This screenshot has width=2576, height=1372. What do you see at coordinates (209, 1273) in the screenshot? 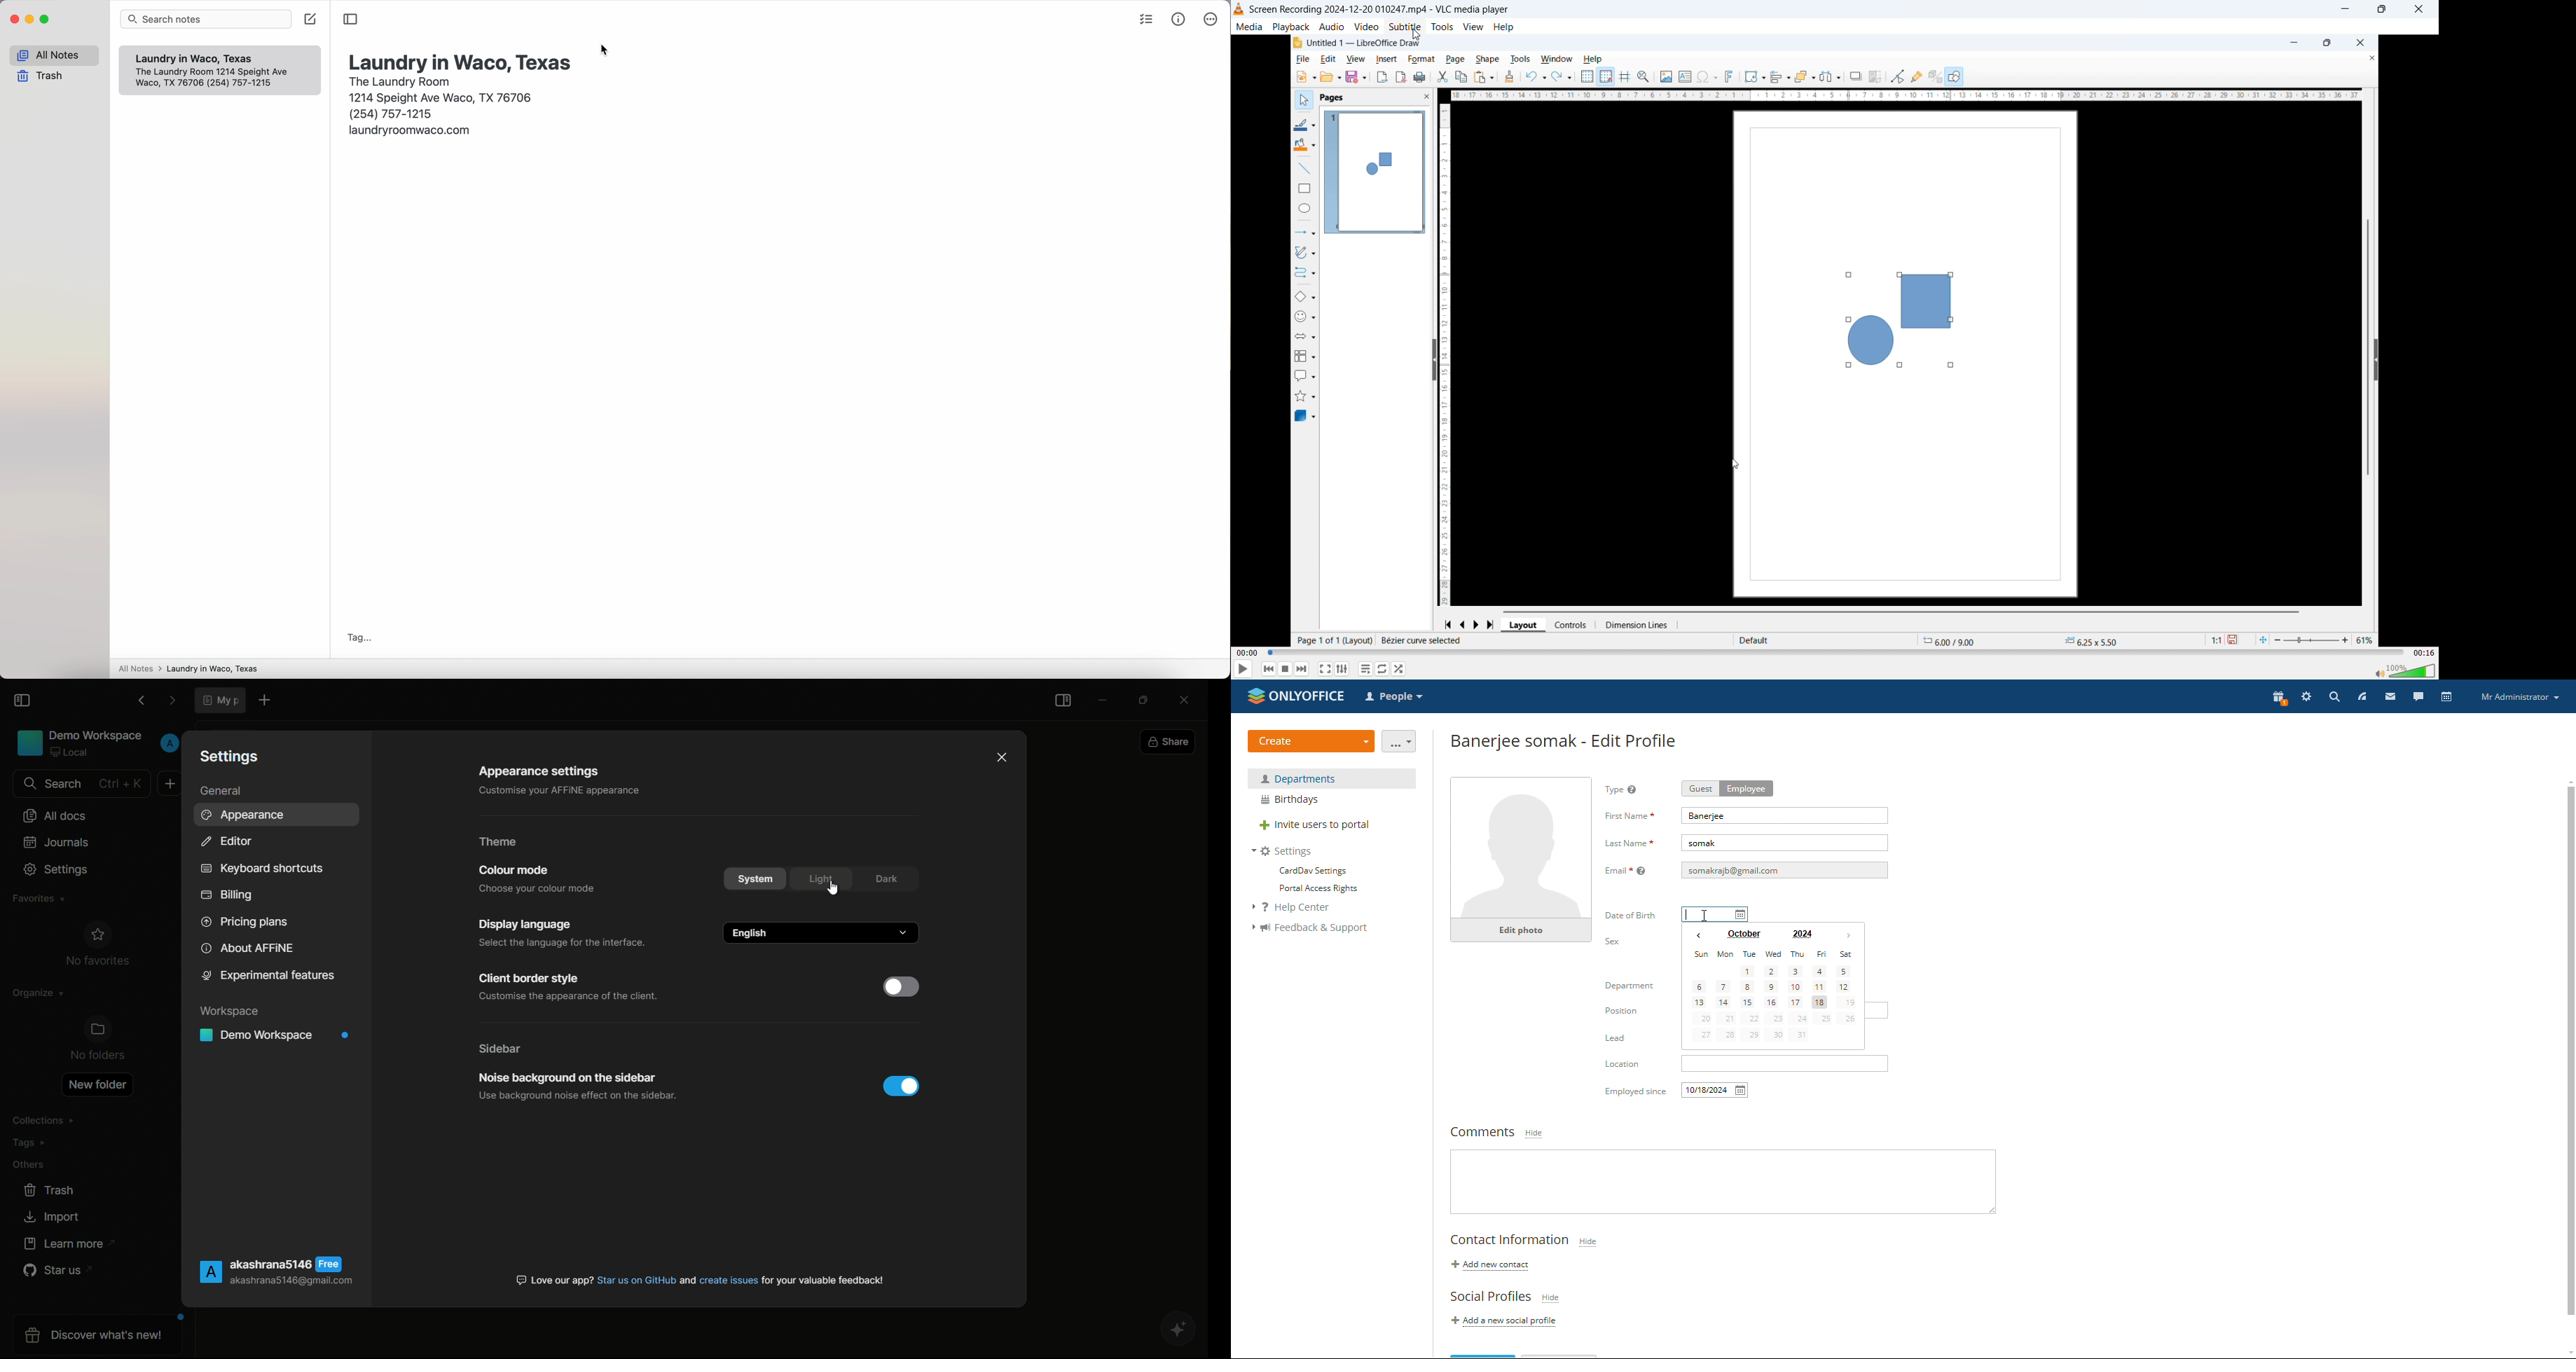
I see `Profile image` at bounding box center [209, 1273].